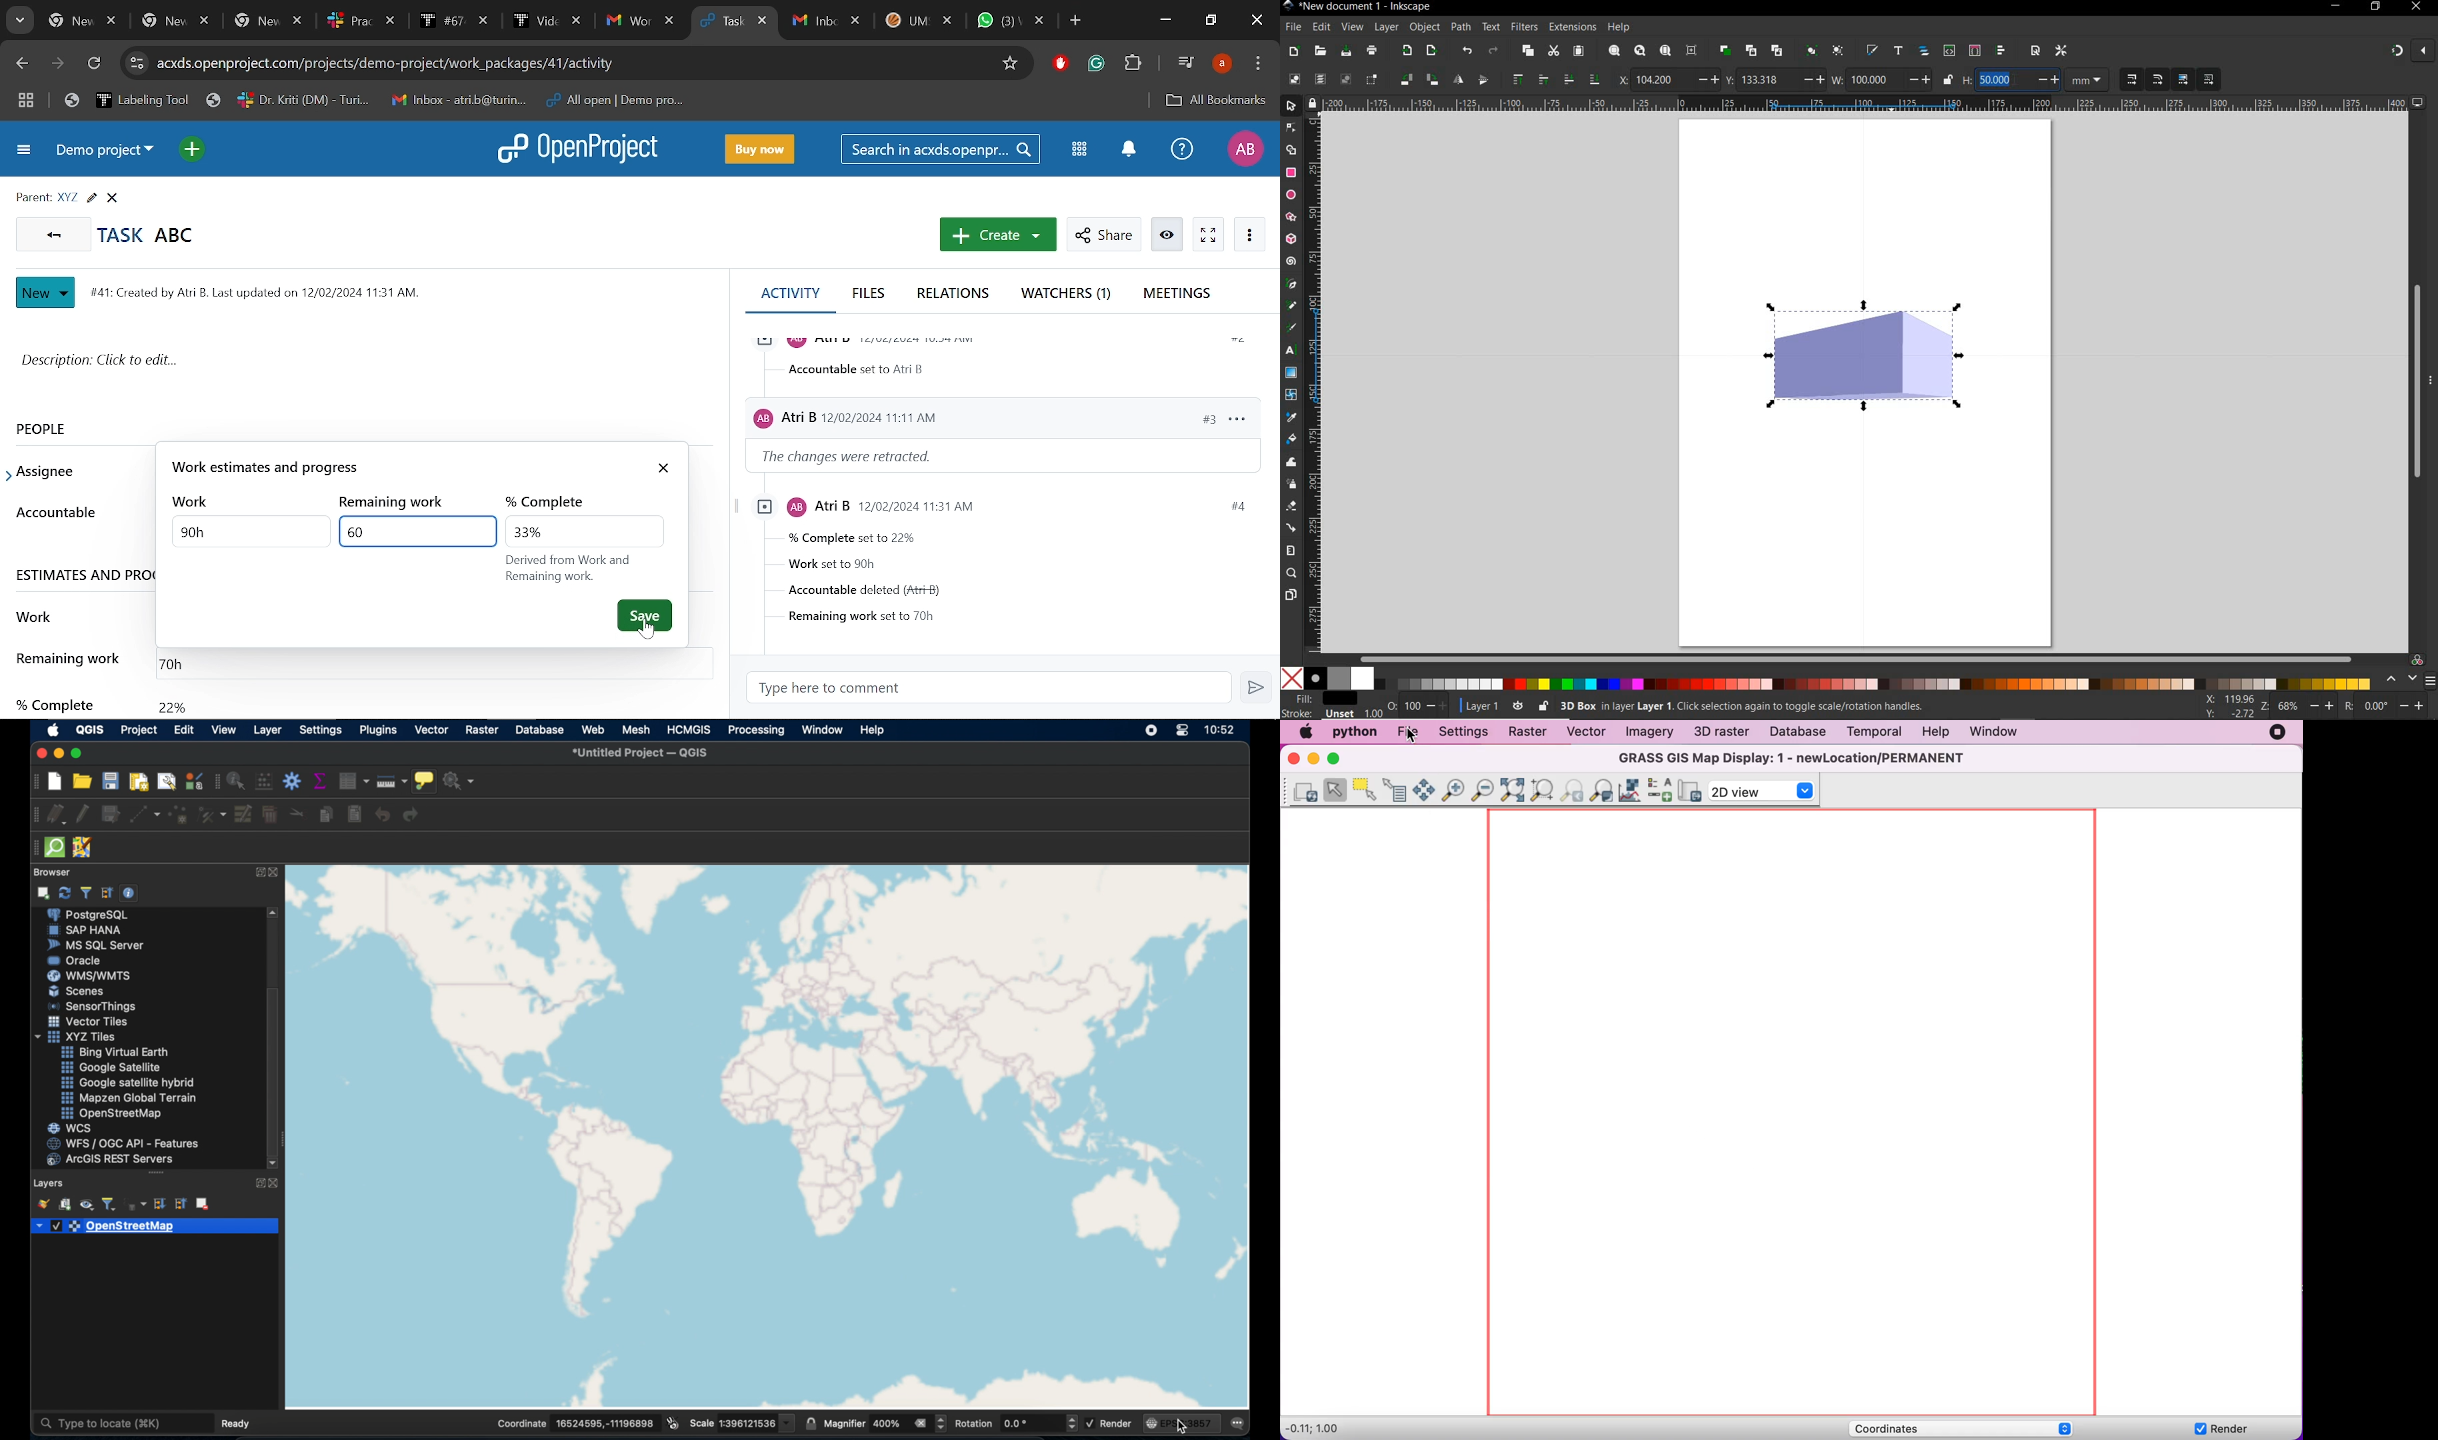 The height and width of the screenshot is (1456, 2464). Describe the element at coordinates (691, 730) in the screenshot. I see `HCMGIS` at that location.